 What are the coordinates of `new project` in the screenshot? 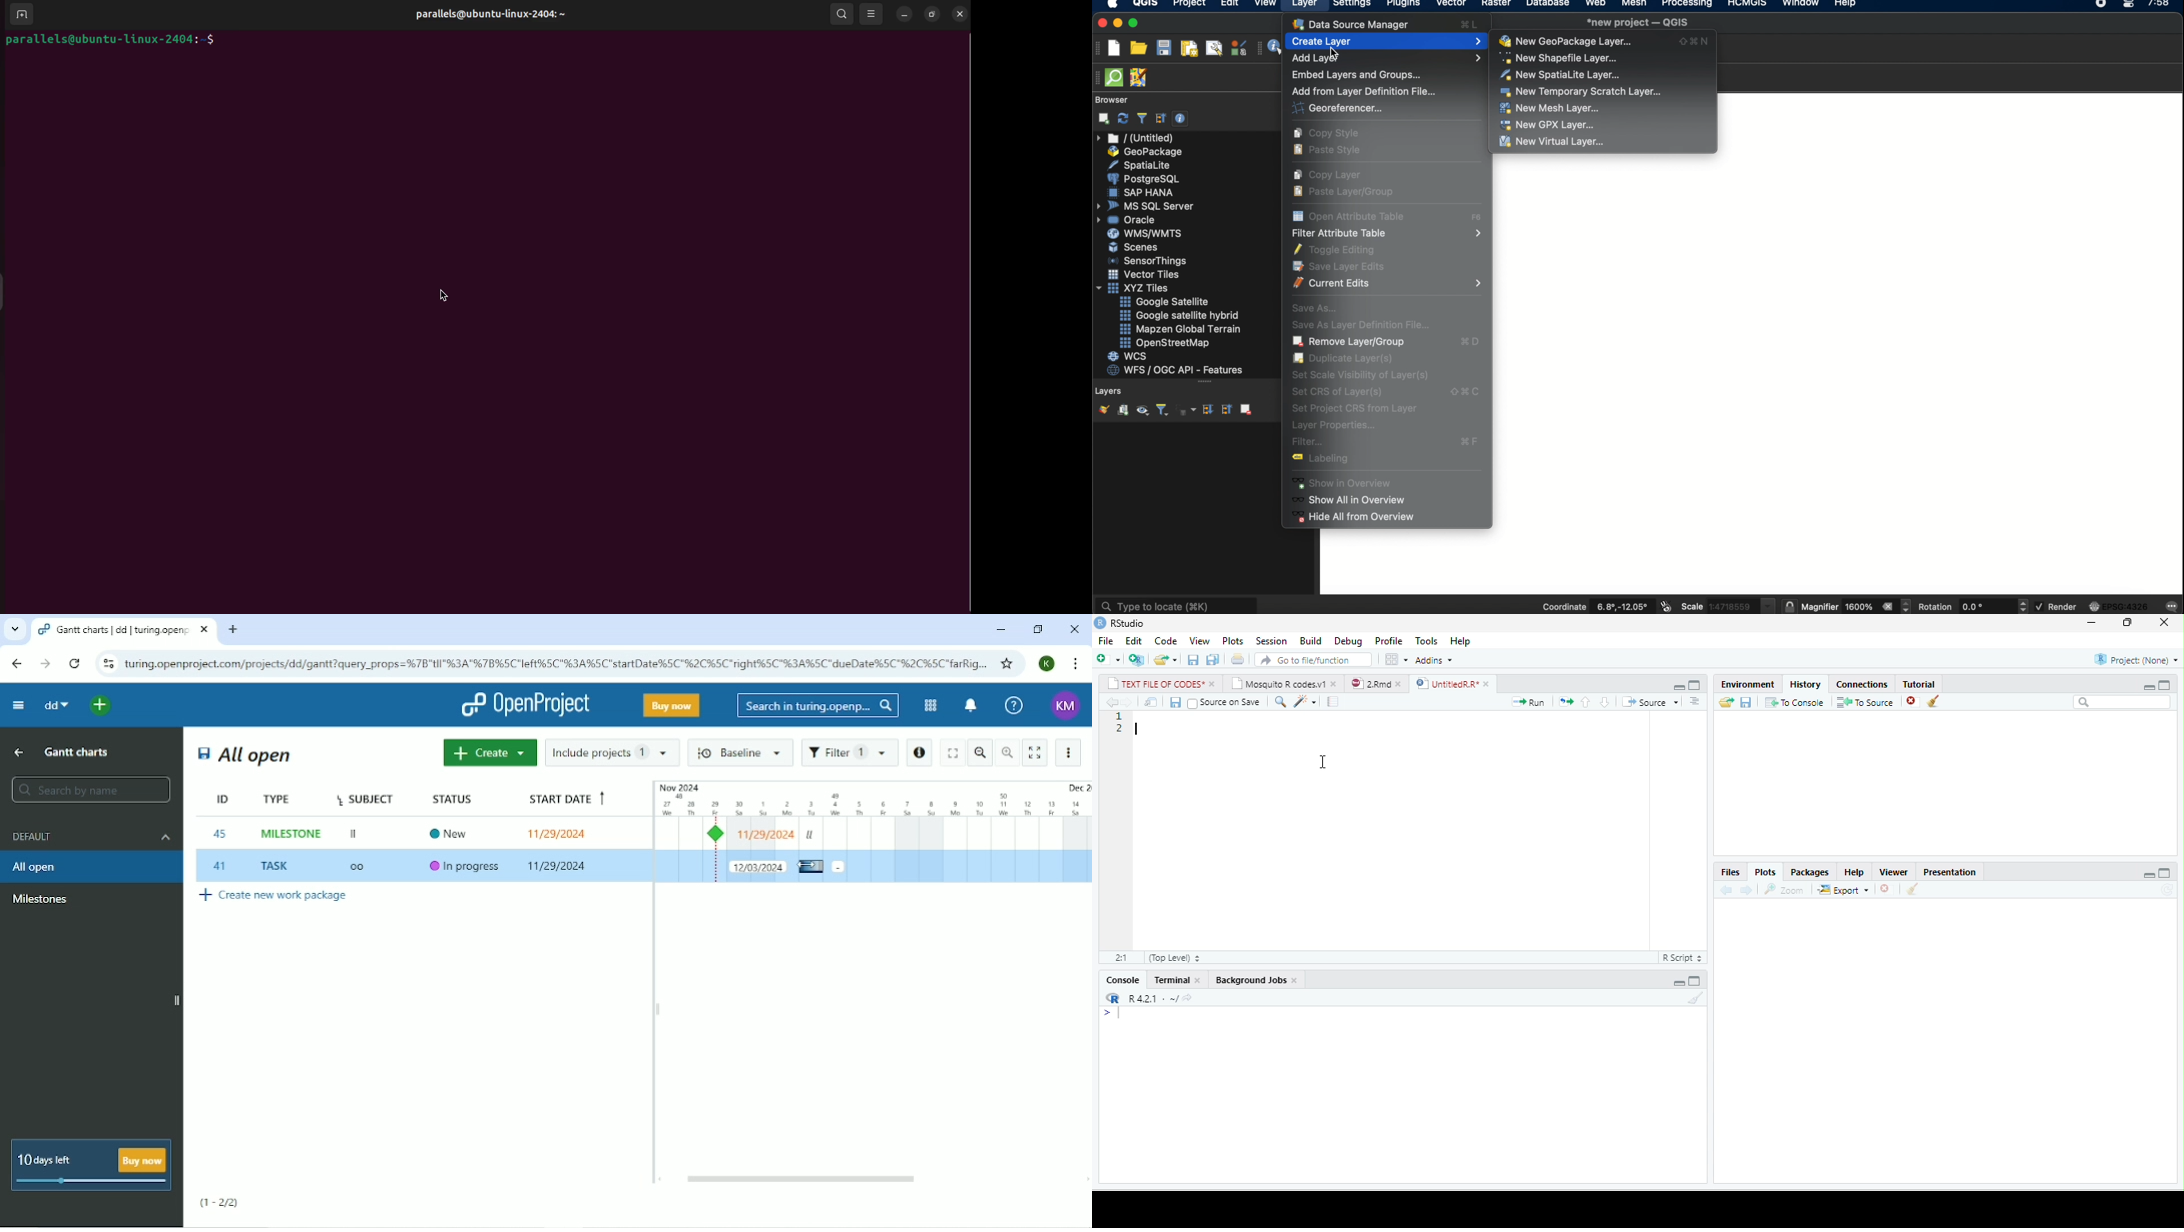 It's located at (1136, 660).